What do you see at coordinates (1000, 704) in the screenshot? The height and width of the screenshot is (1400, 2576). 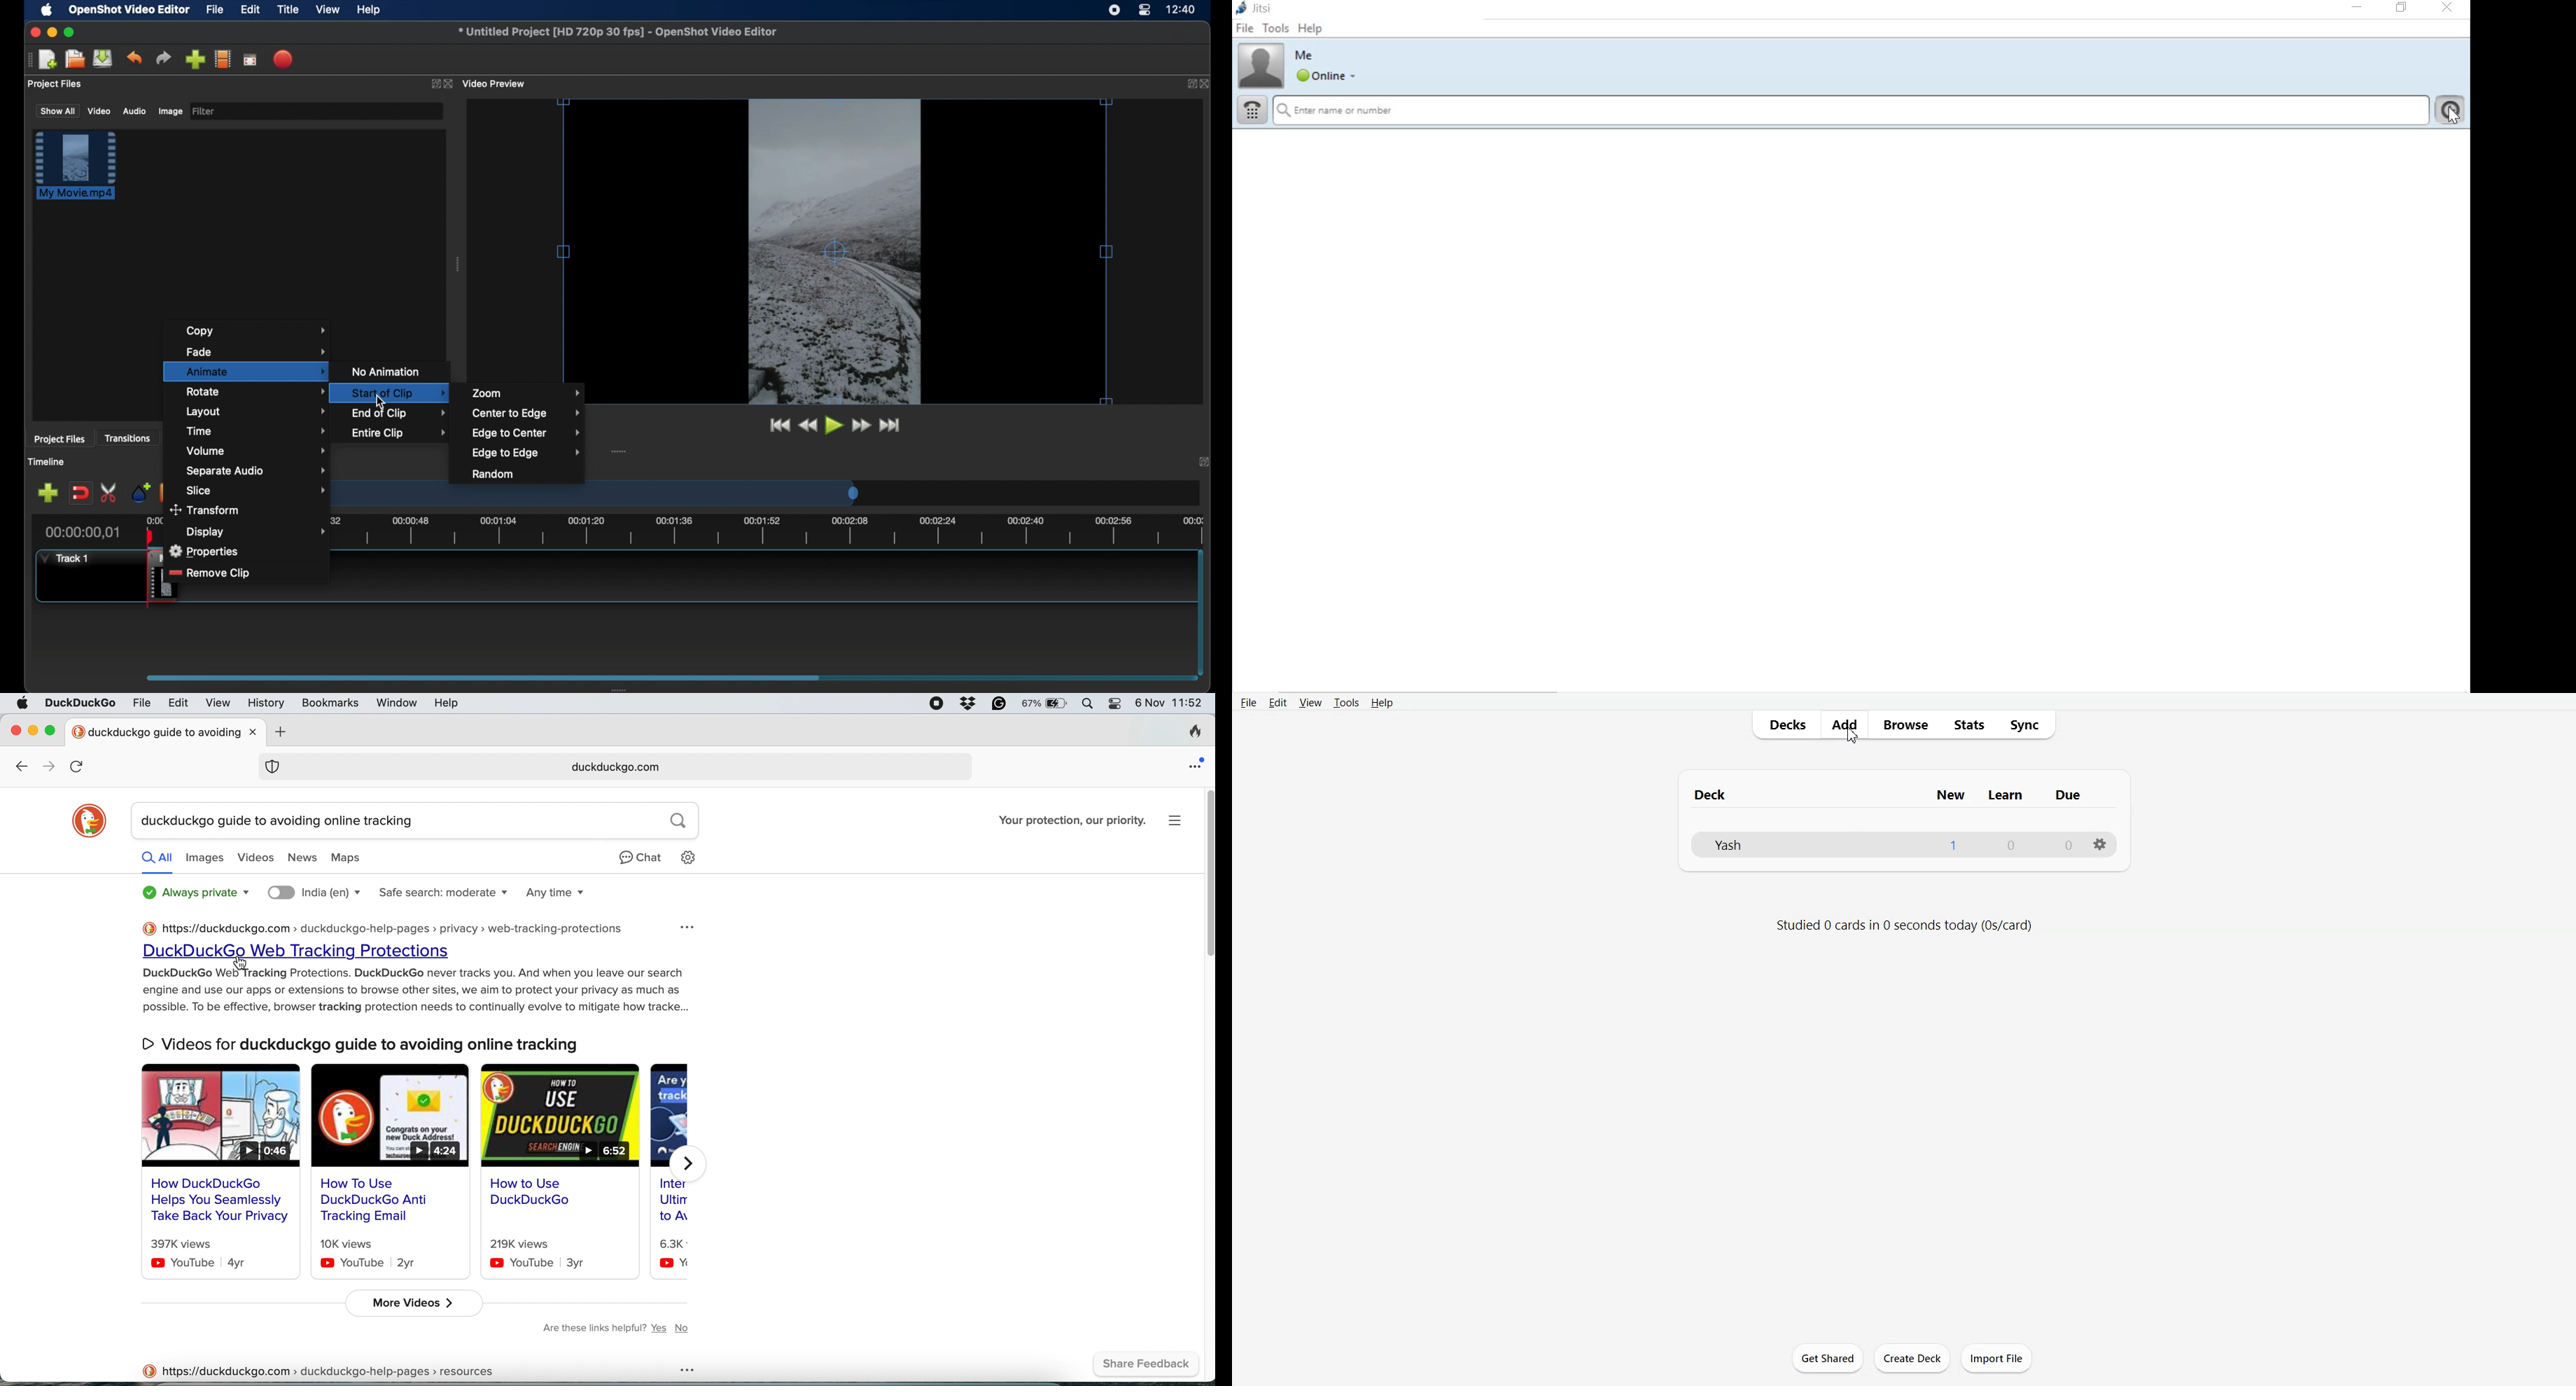 I see `grammarly` at bounding box center [1000, 704].